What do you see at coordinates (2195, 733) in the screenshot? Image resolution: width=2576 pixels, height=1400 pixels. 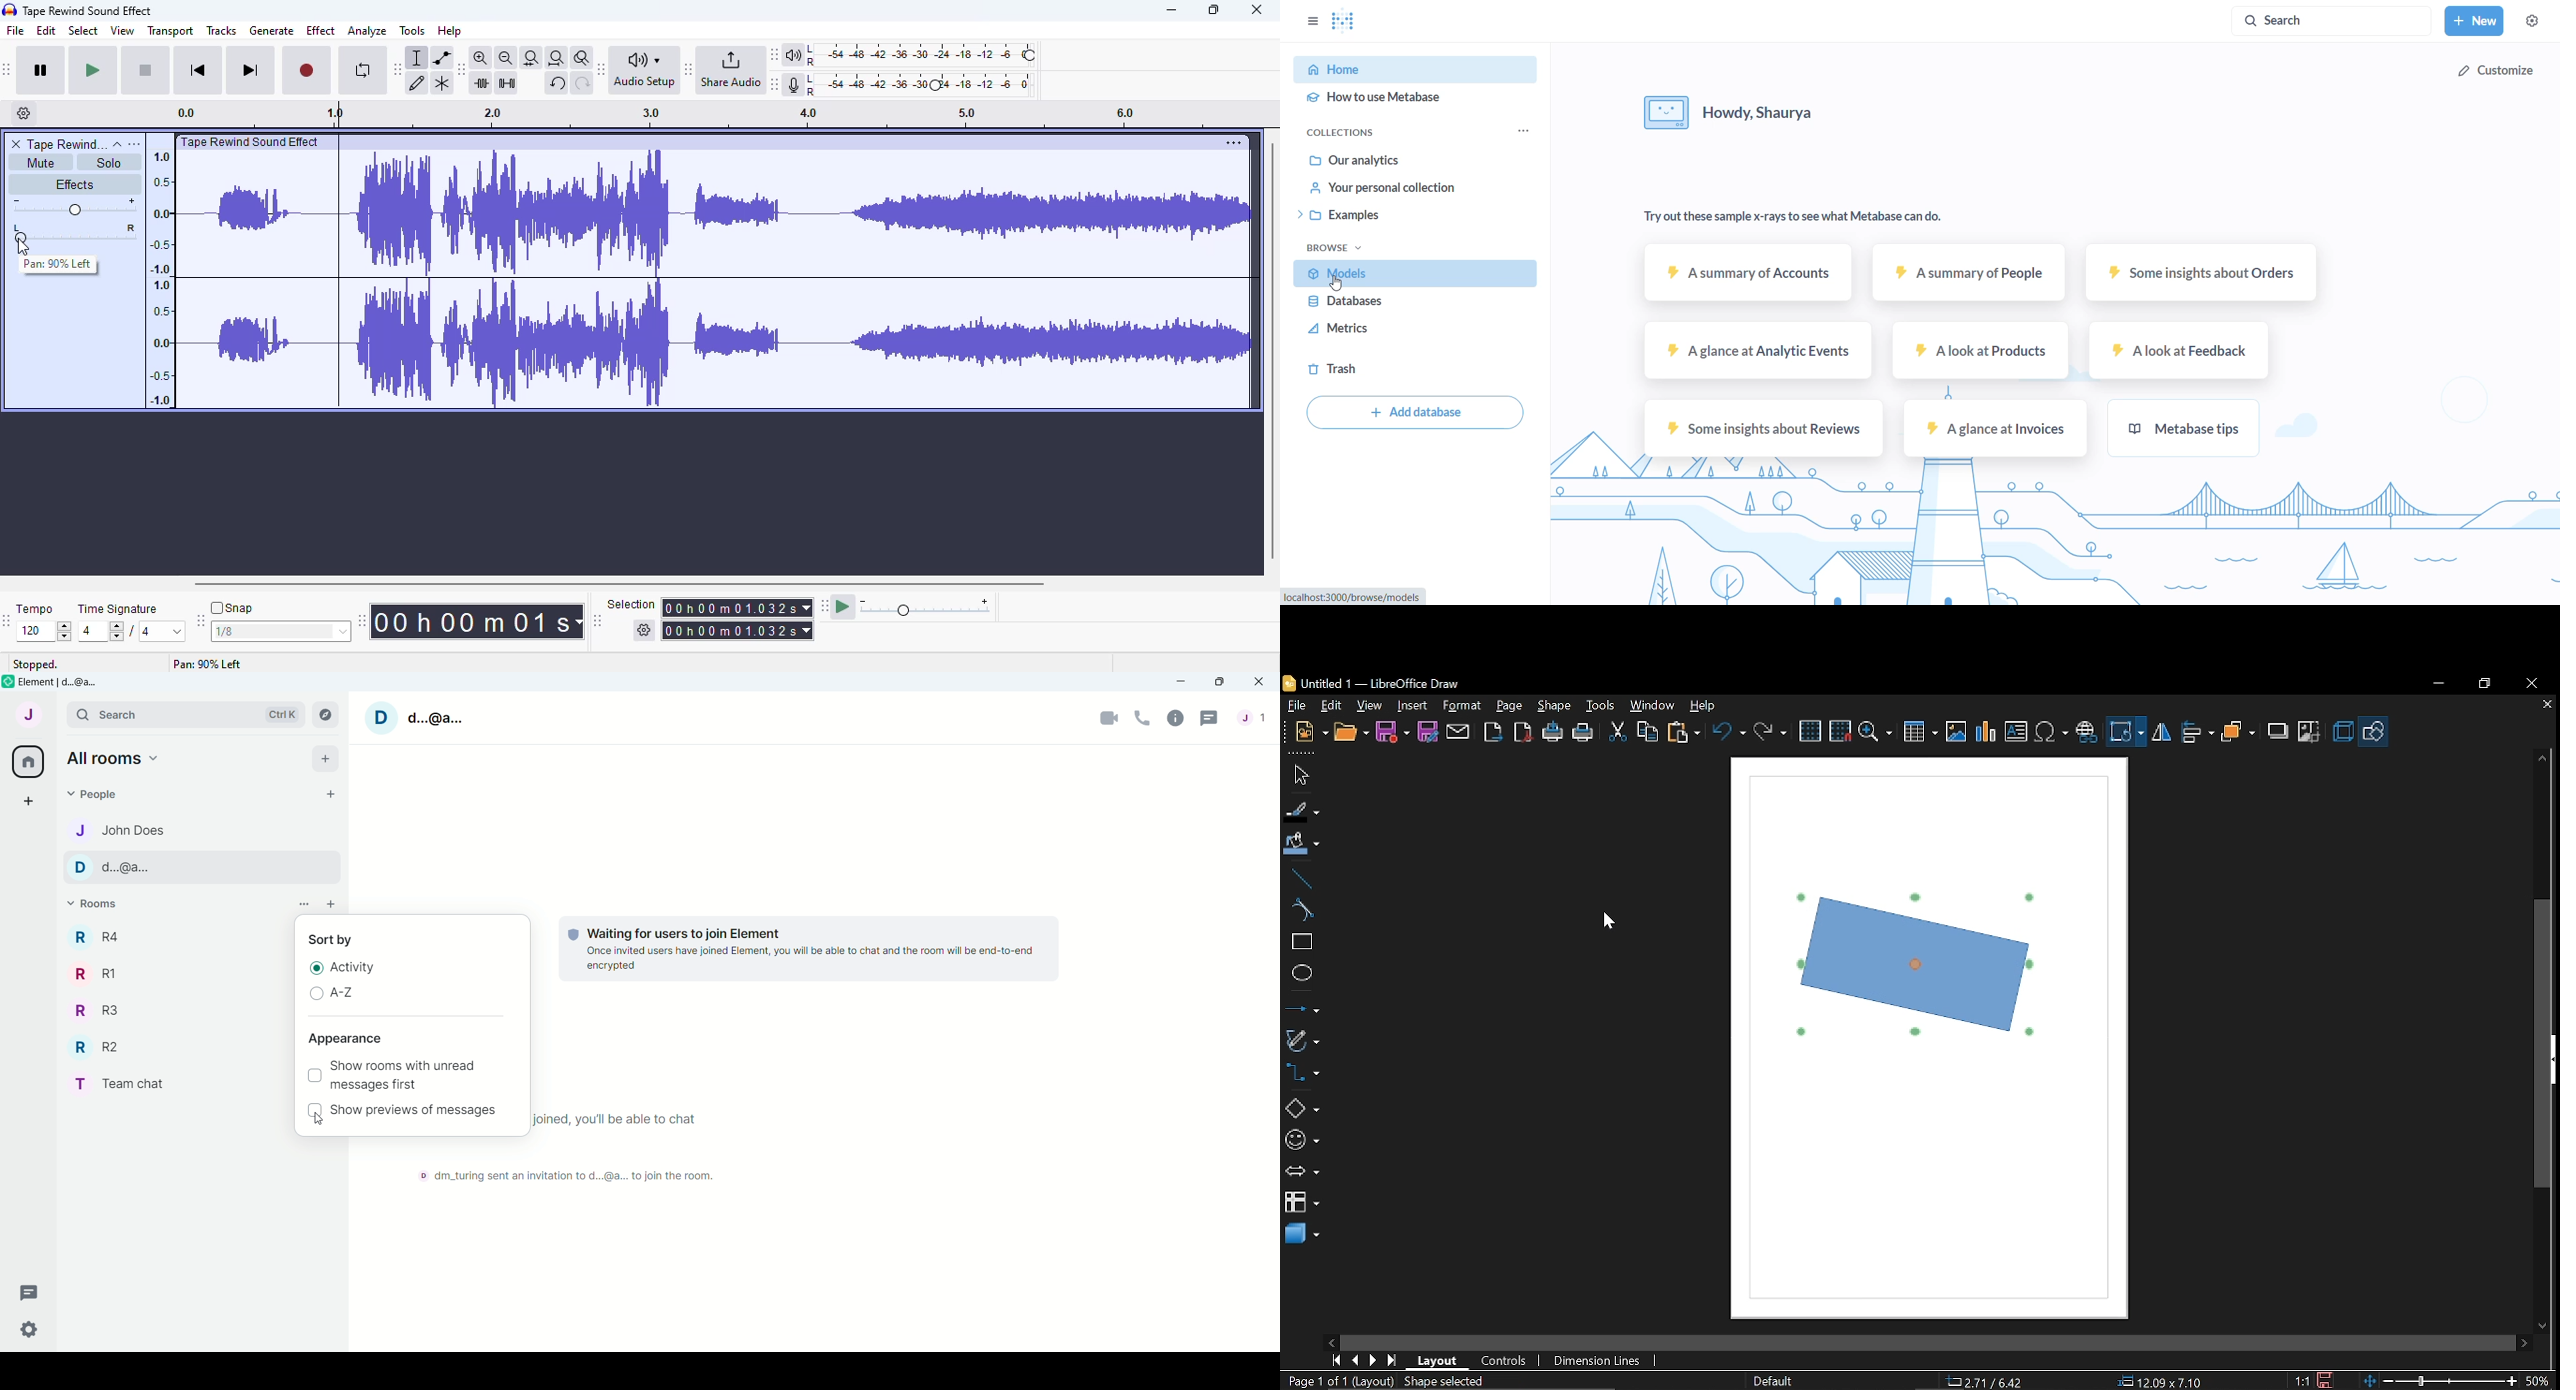 I see `allign` at bounding box center [2195, 733].